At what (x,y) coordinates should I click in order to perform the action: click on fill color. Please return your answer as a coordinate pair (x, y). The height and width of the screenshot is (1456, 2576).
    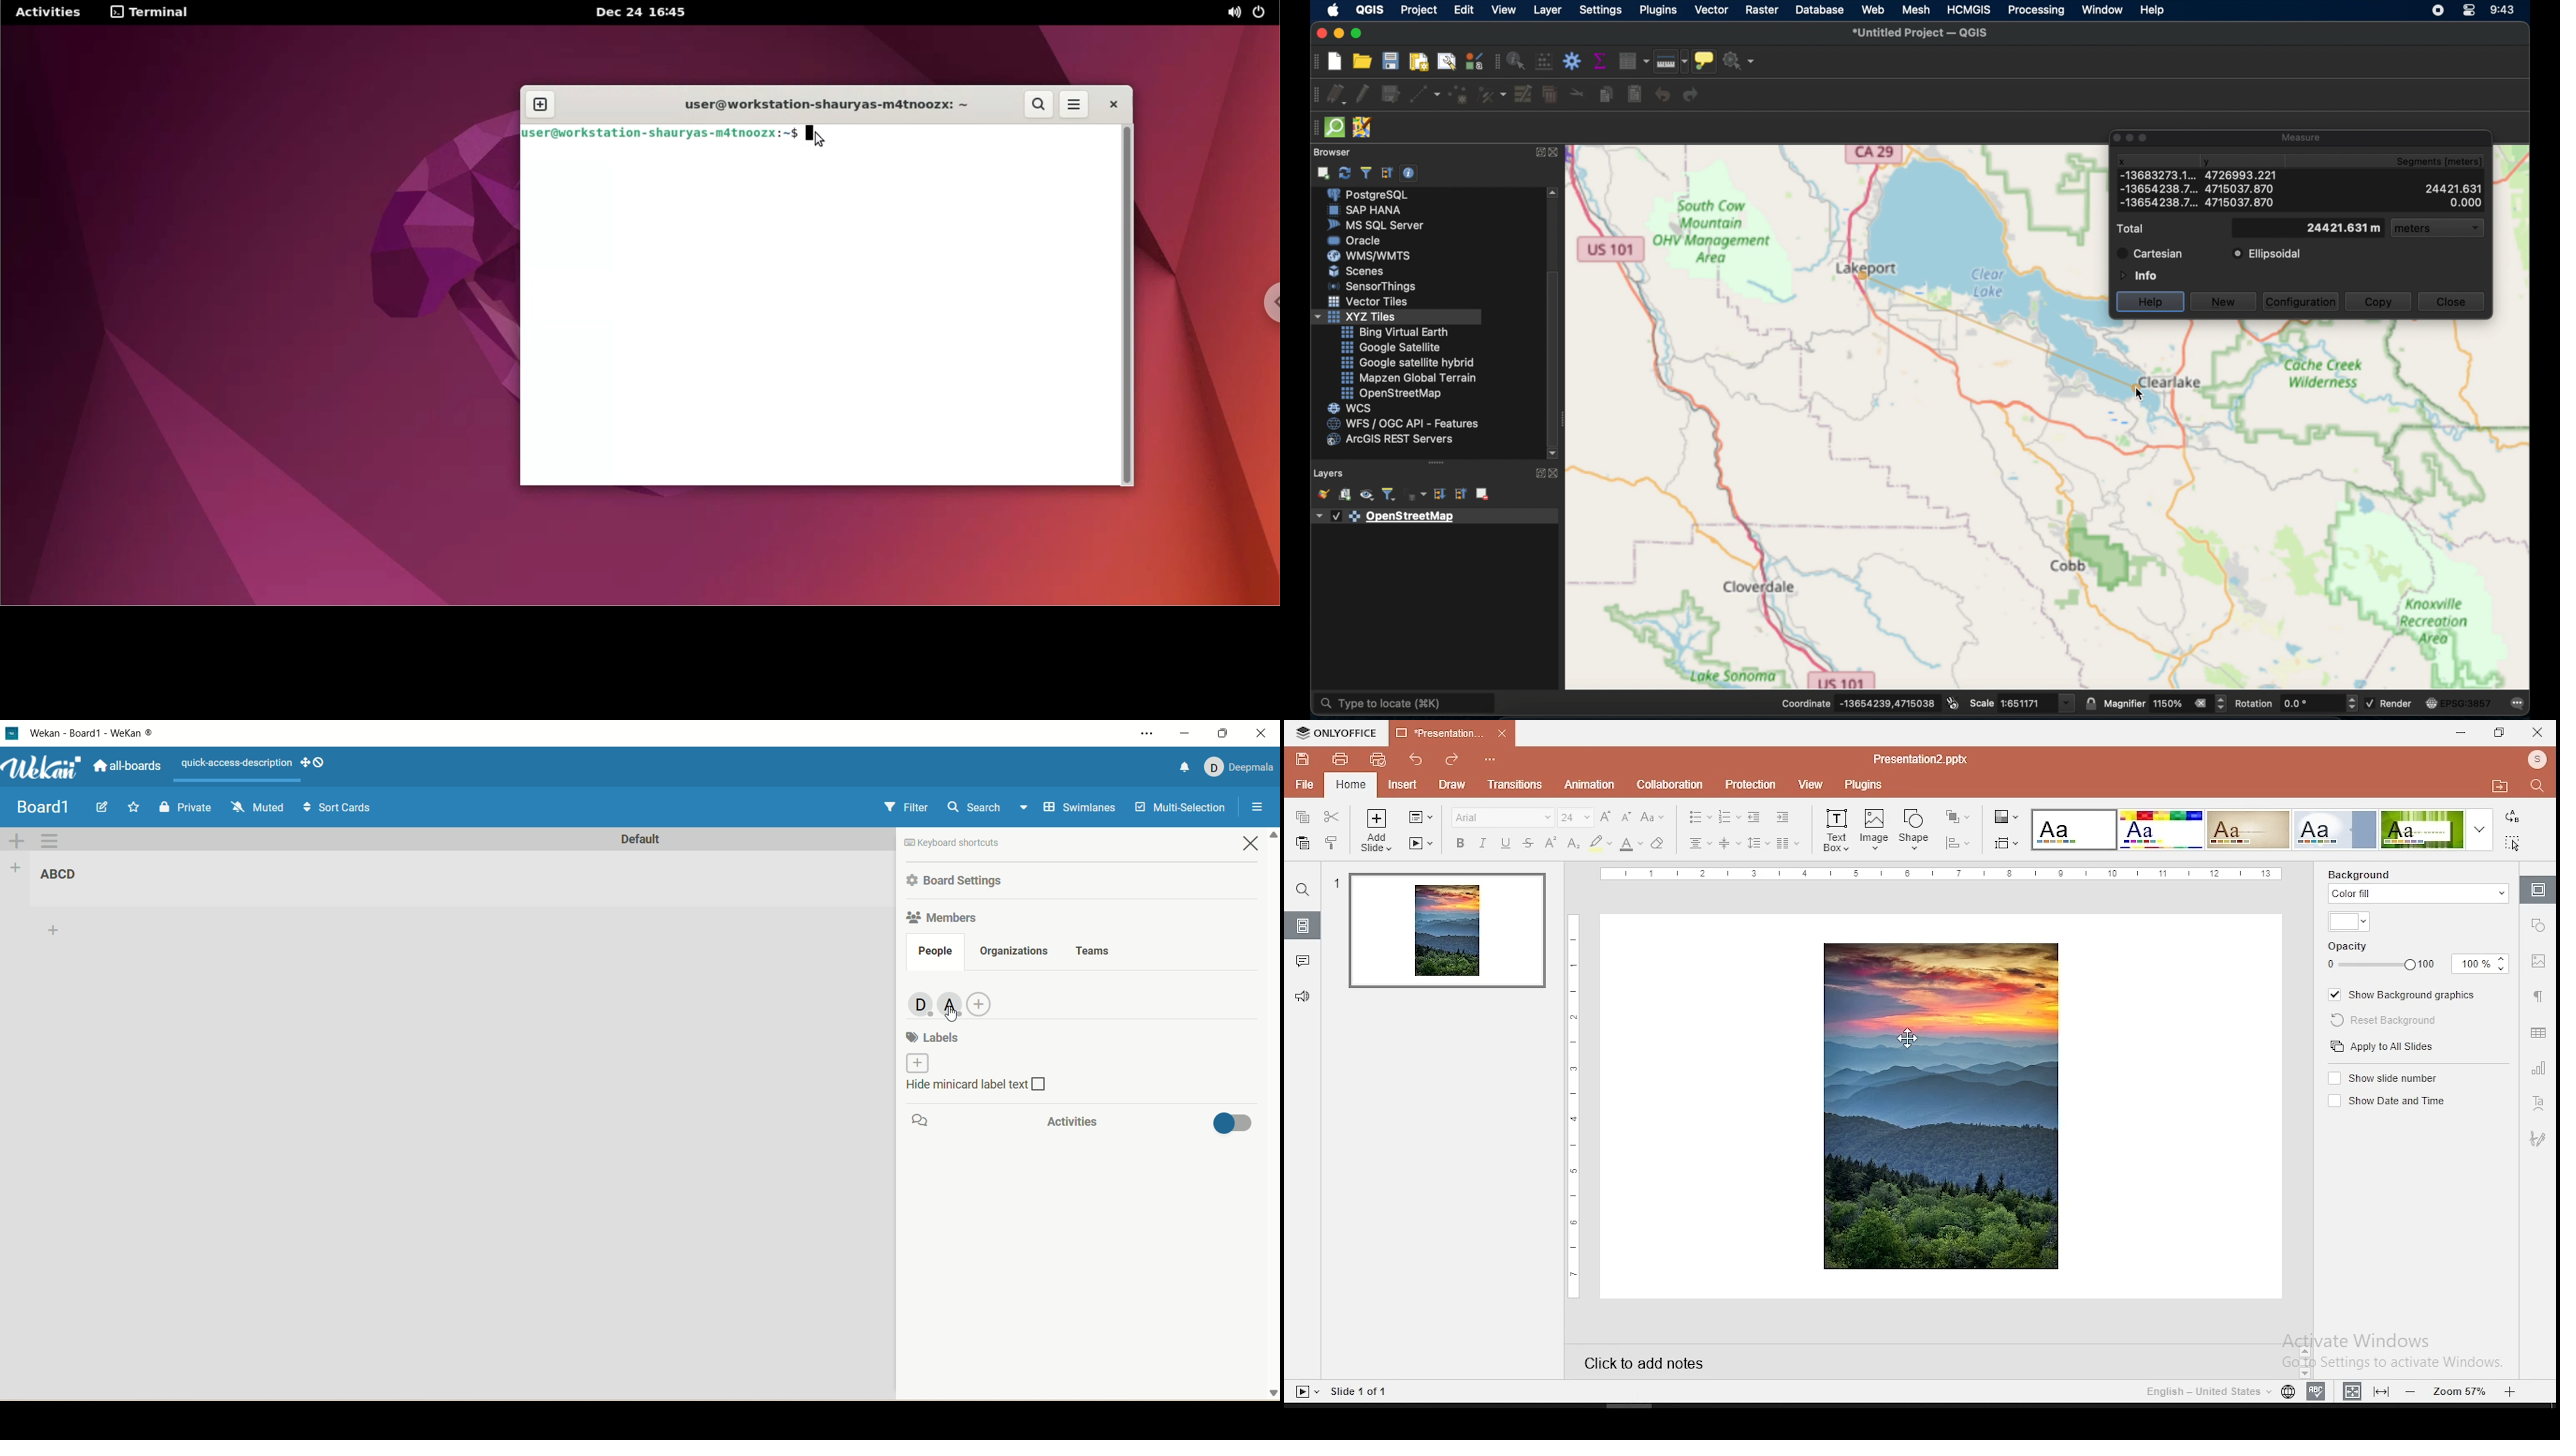
    Looking at the image, I should click on (2348, 921).